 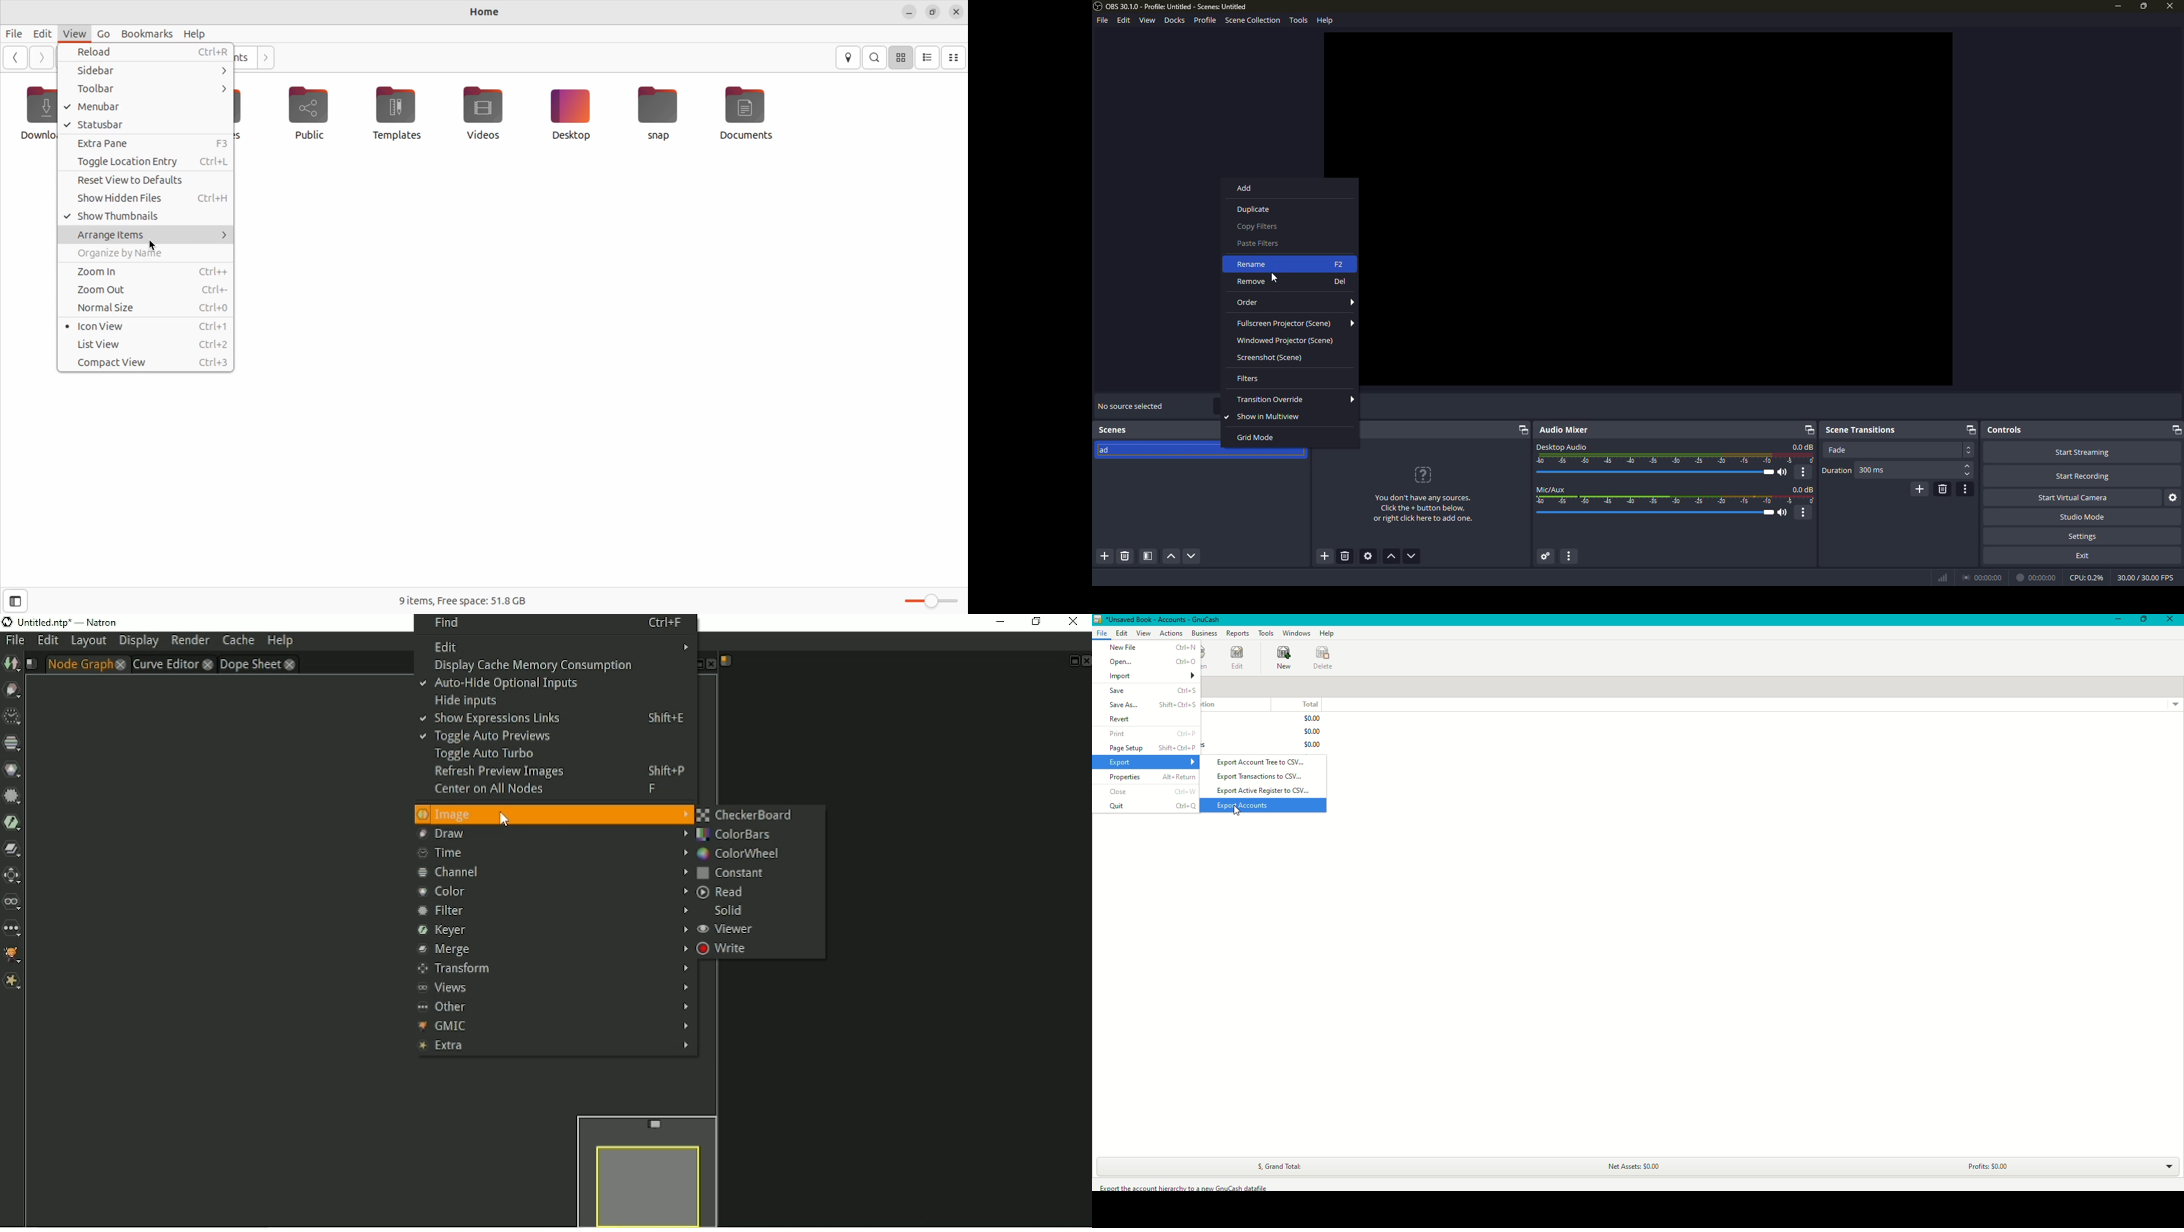 I want to click on sound level, so click(x=1658, y=514).